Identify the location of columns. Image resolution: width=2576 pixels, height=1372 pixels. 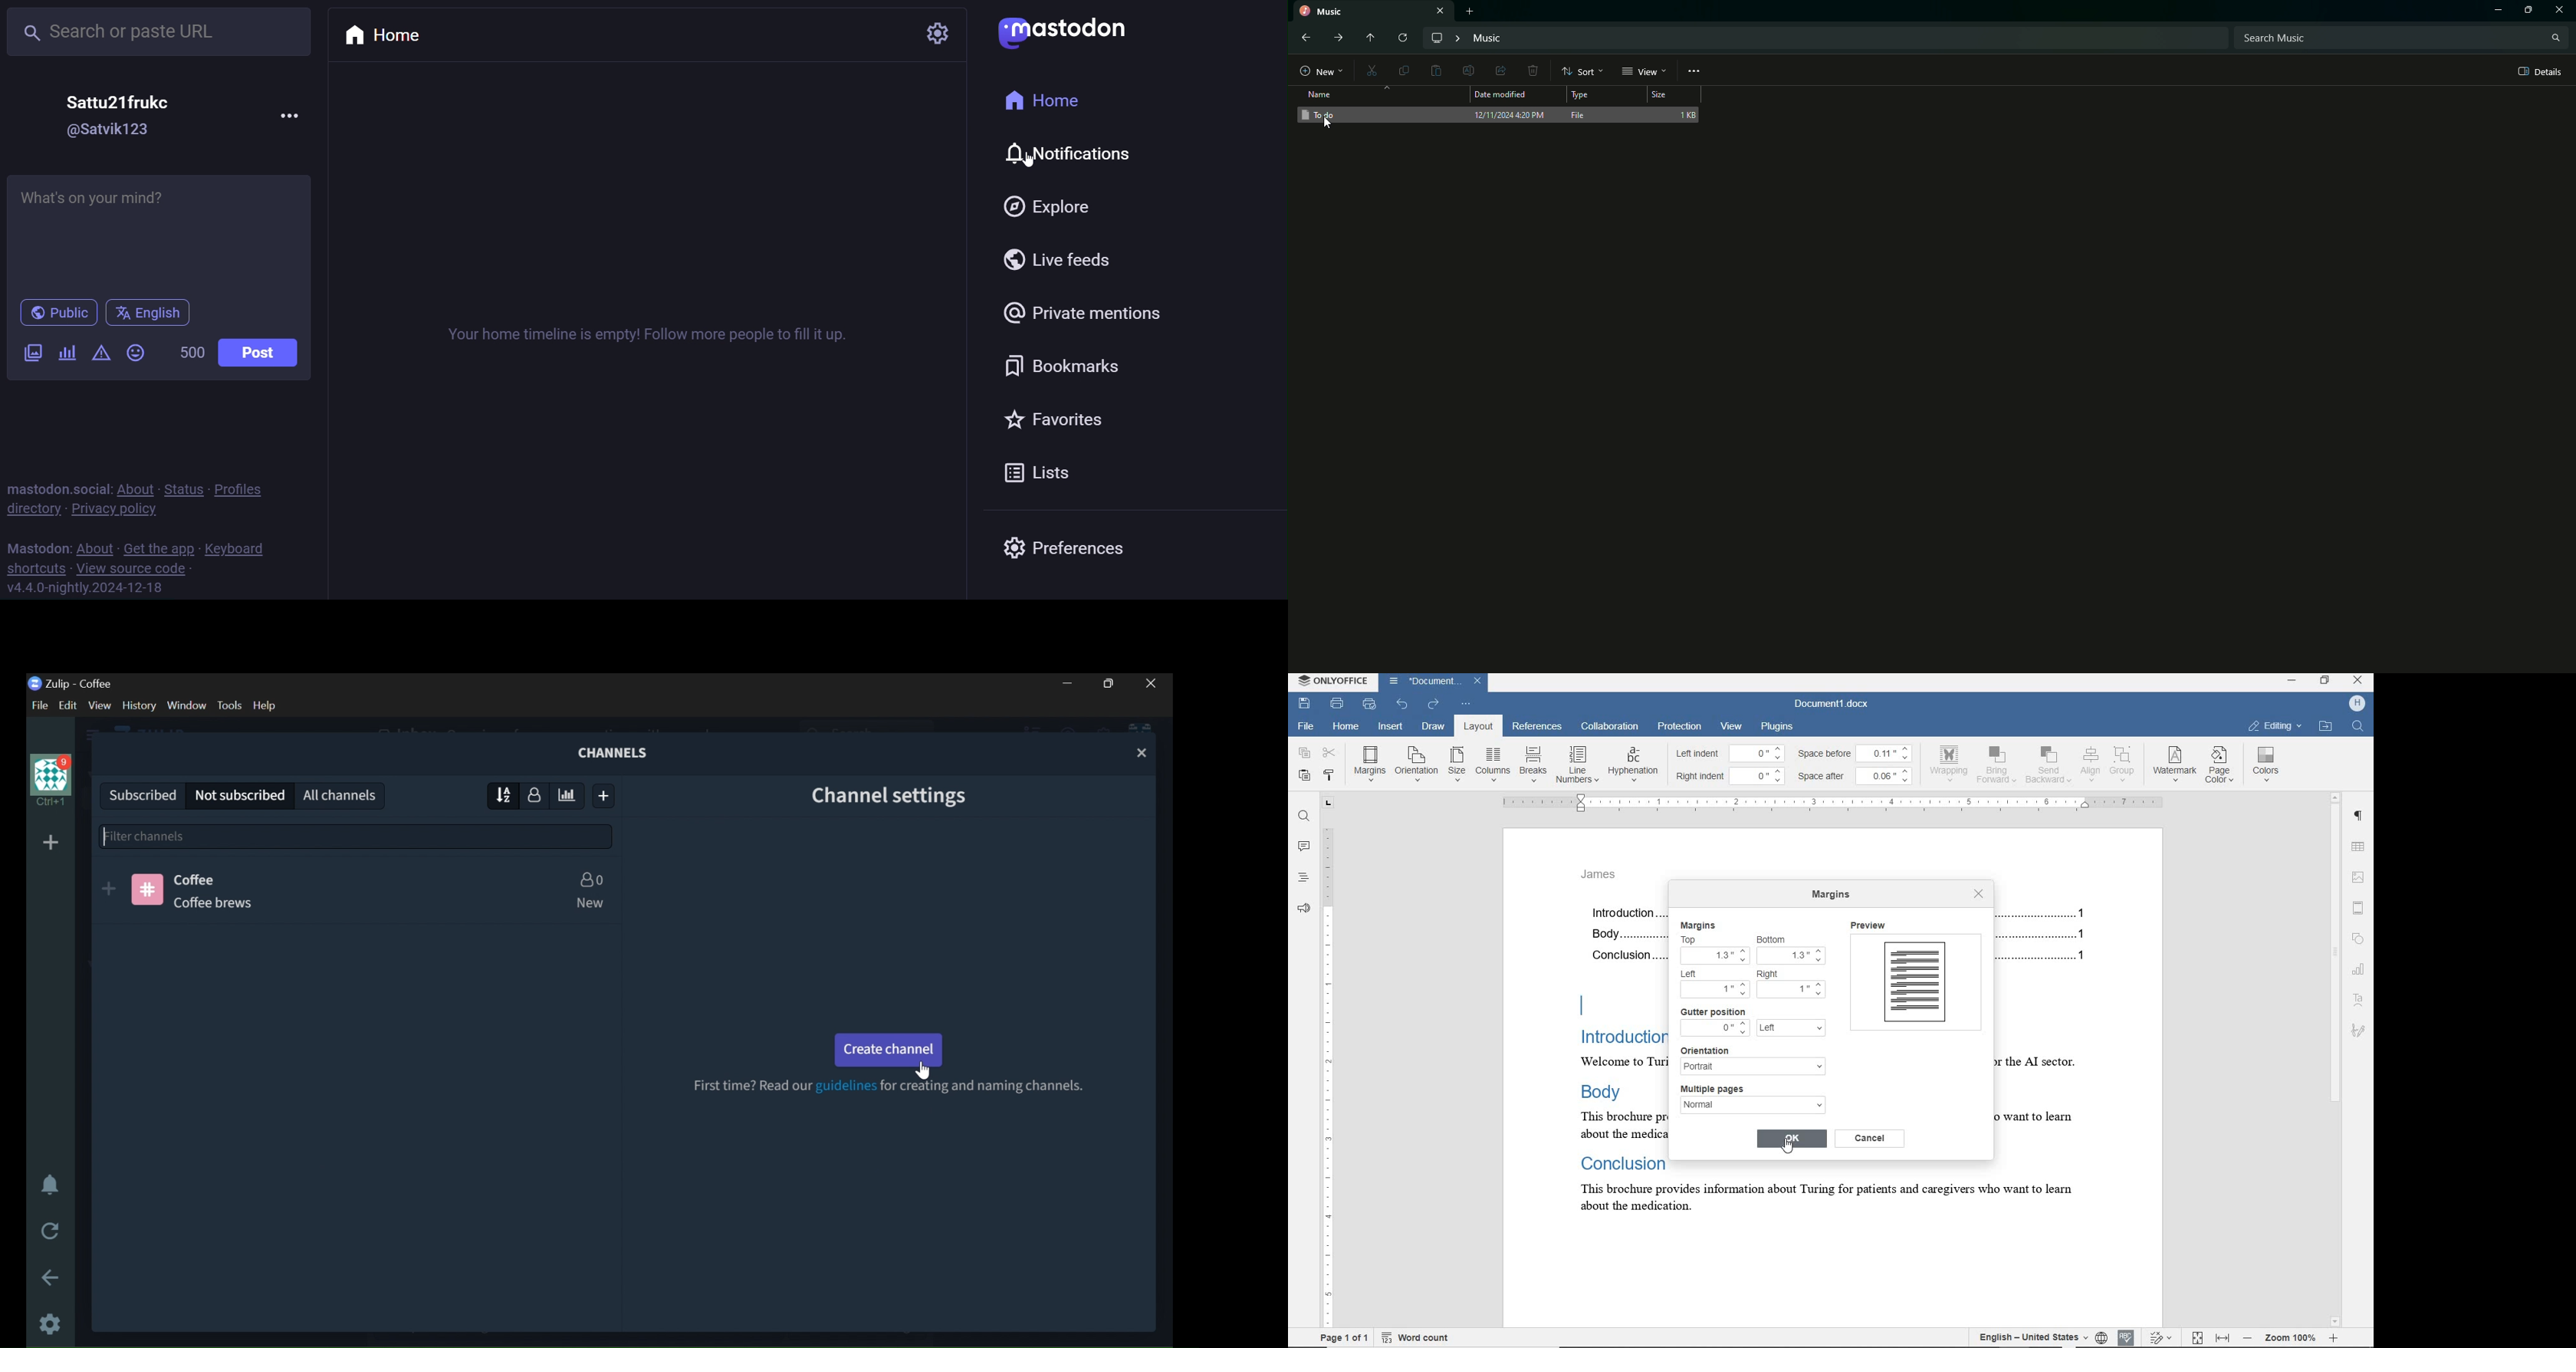
(1492, 764).